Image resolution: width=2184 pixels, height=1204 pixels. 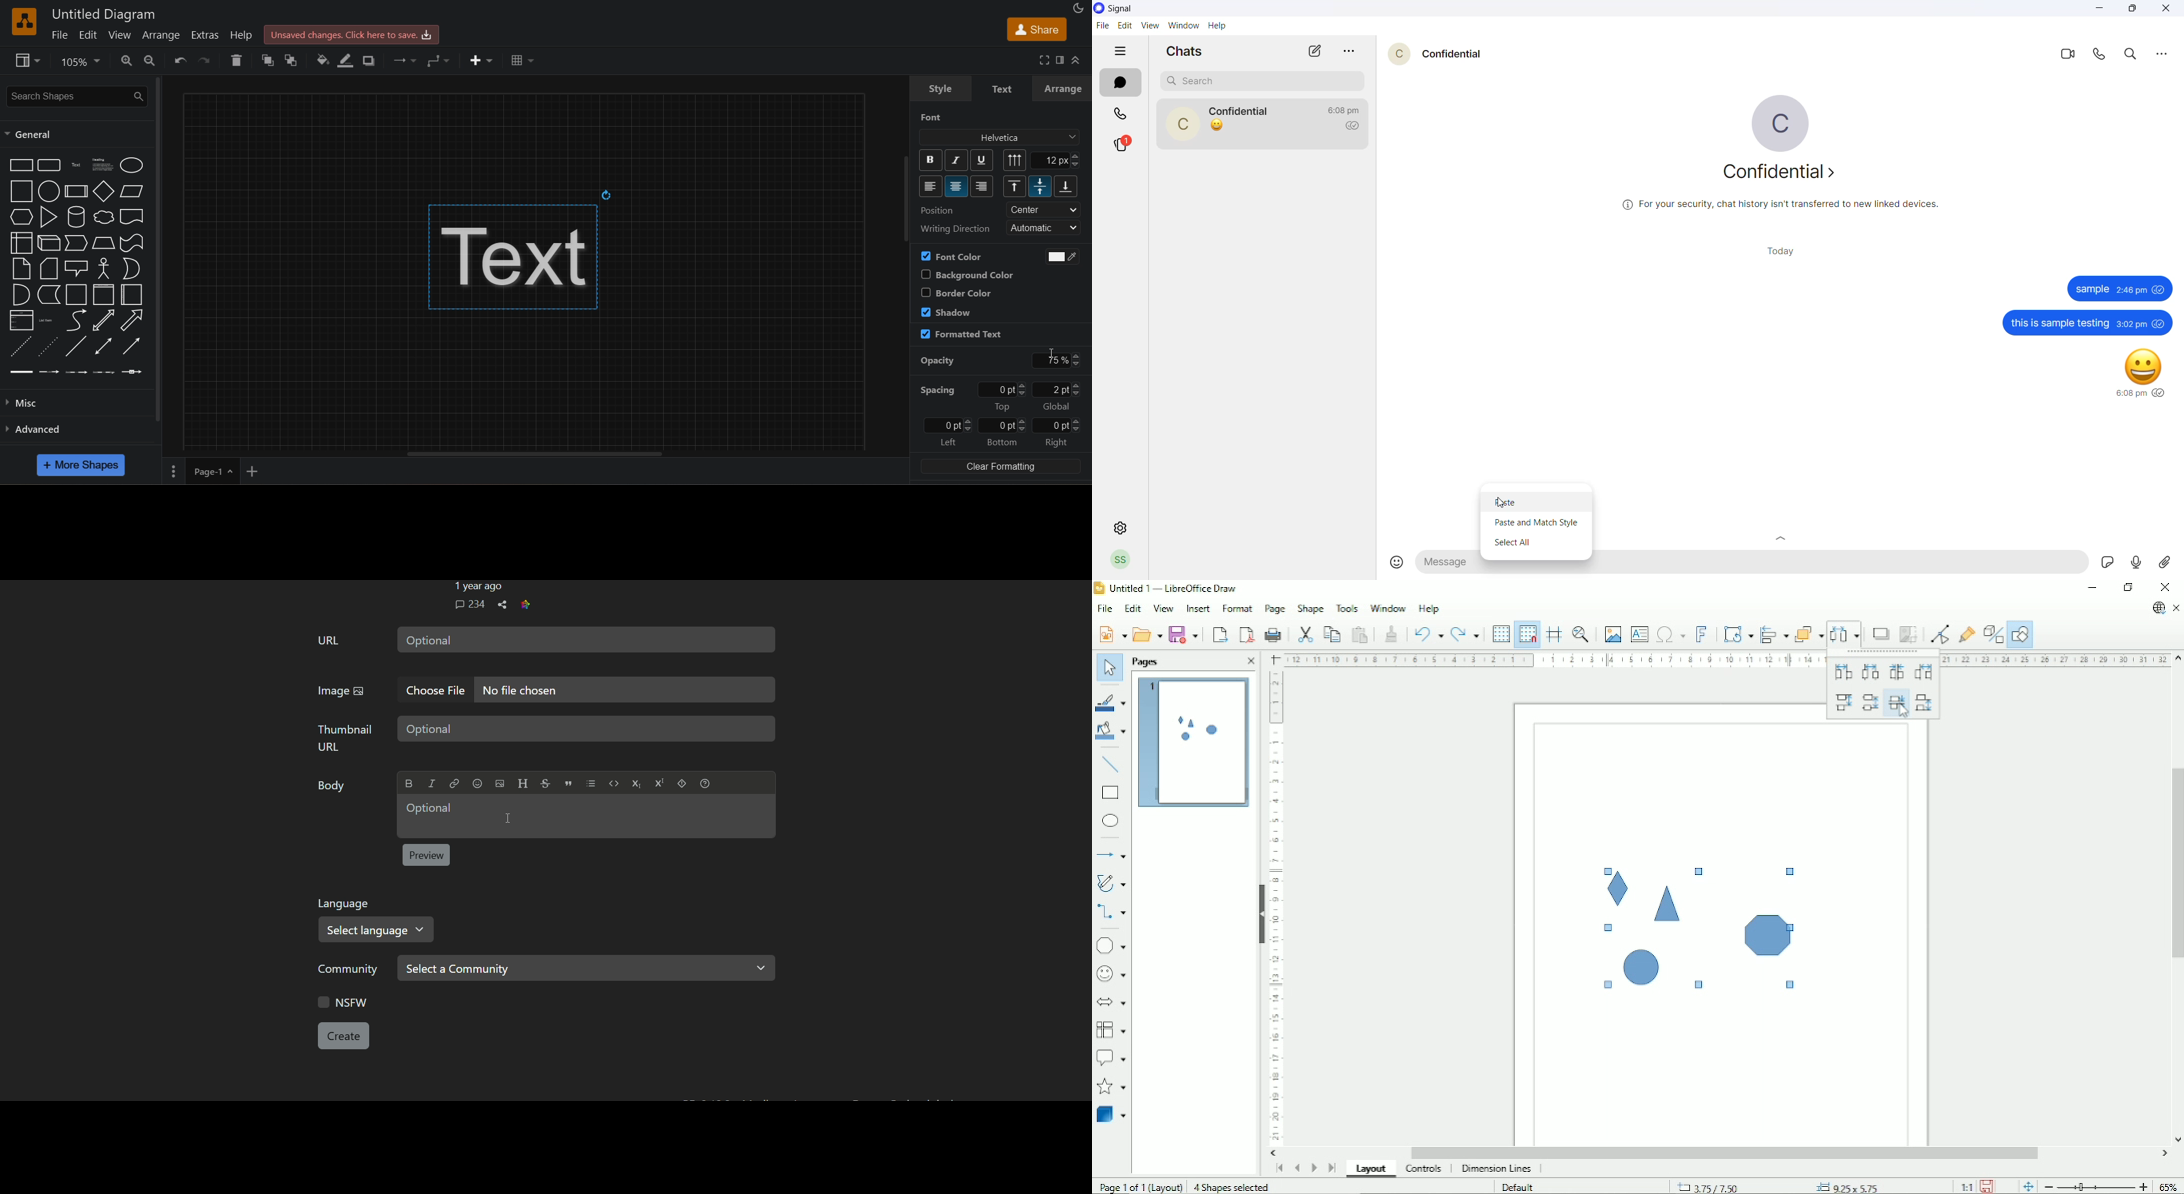 I want to click on Header, so click(x=522, y=783).